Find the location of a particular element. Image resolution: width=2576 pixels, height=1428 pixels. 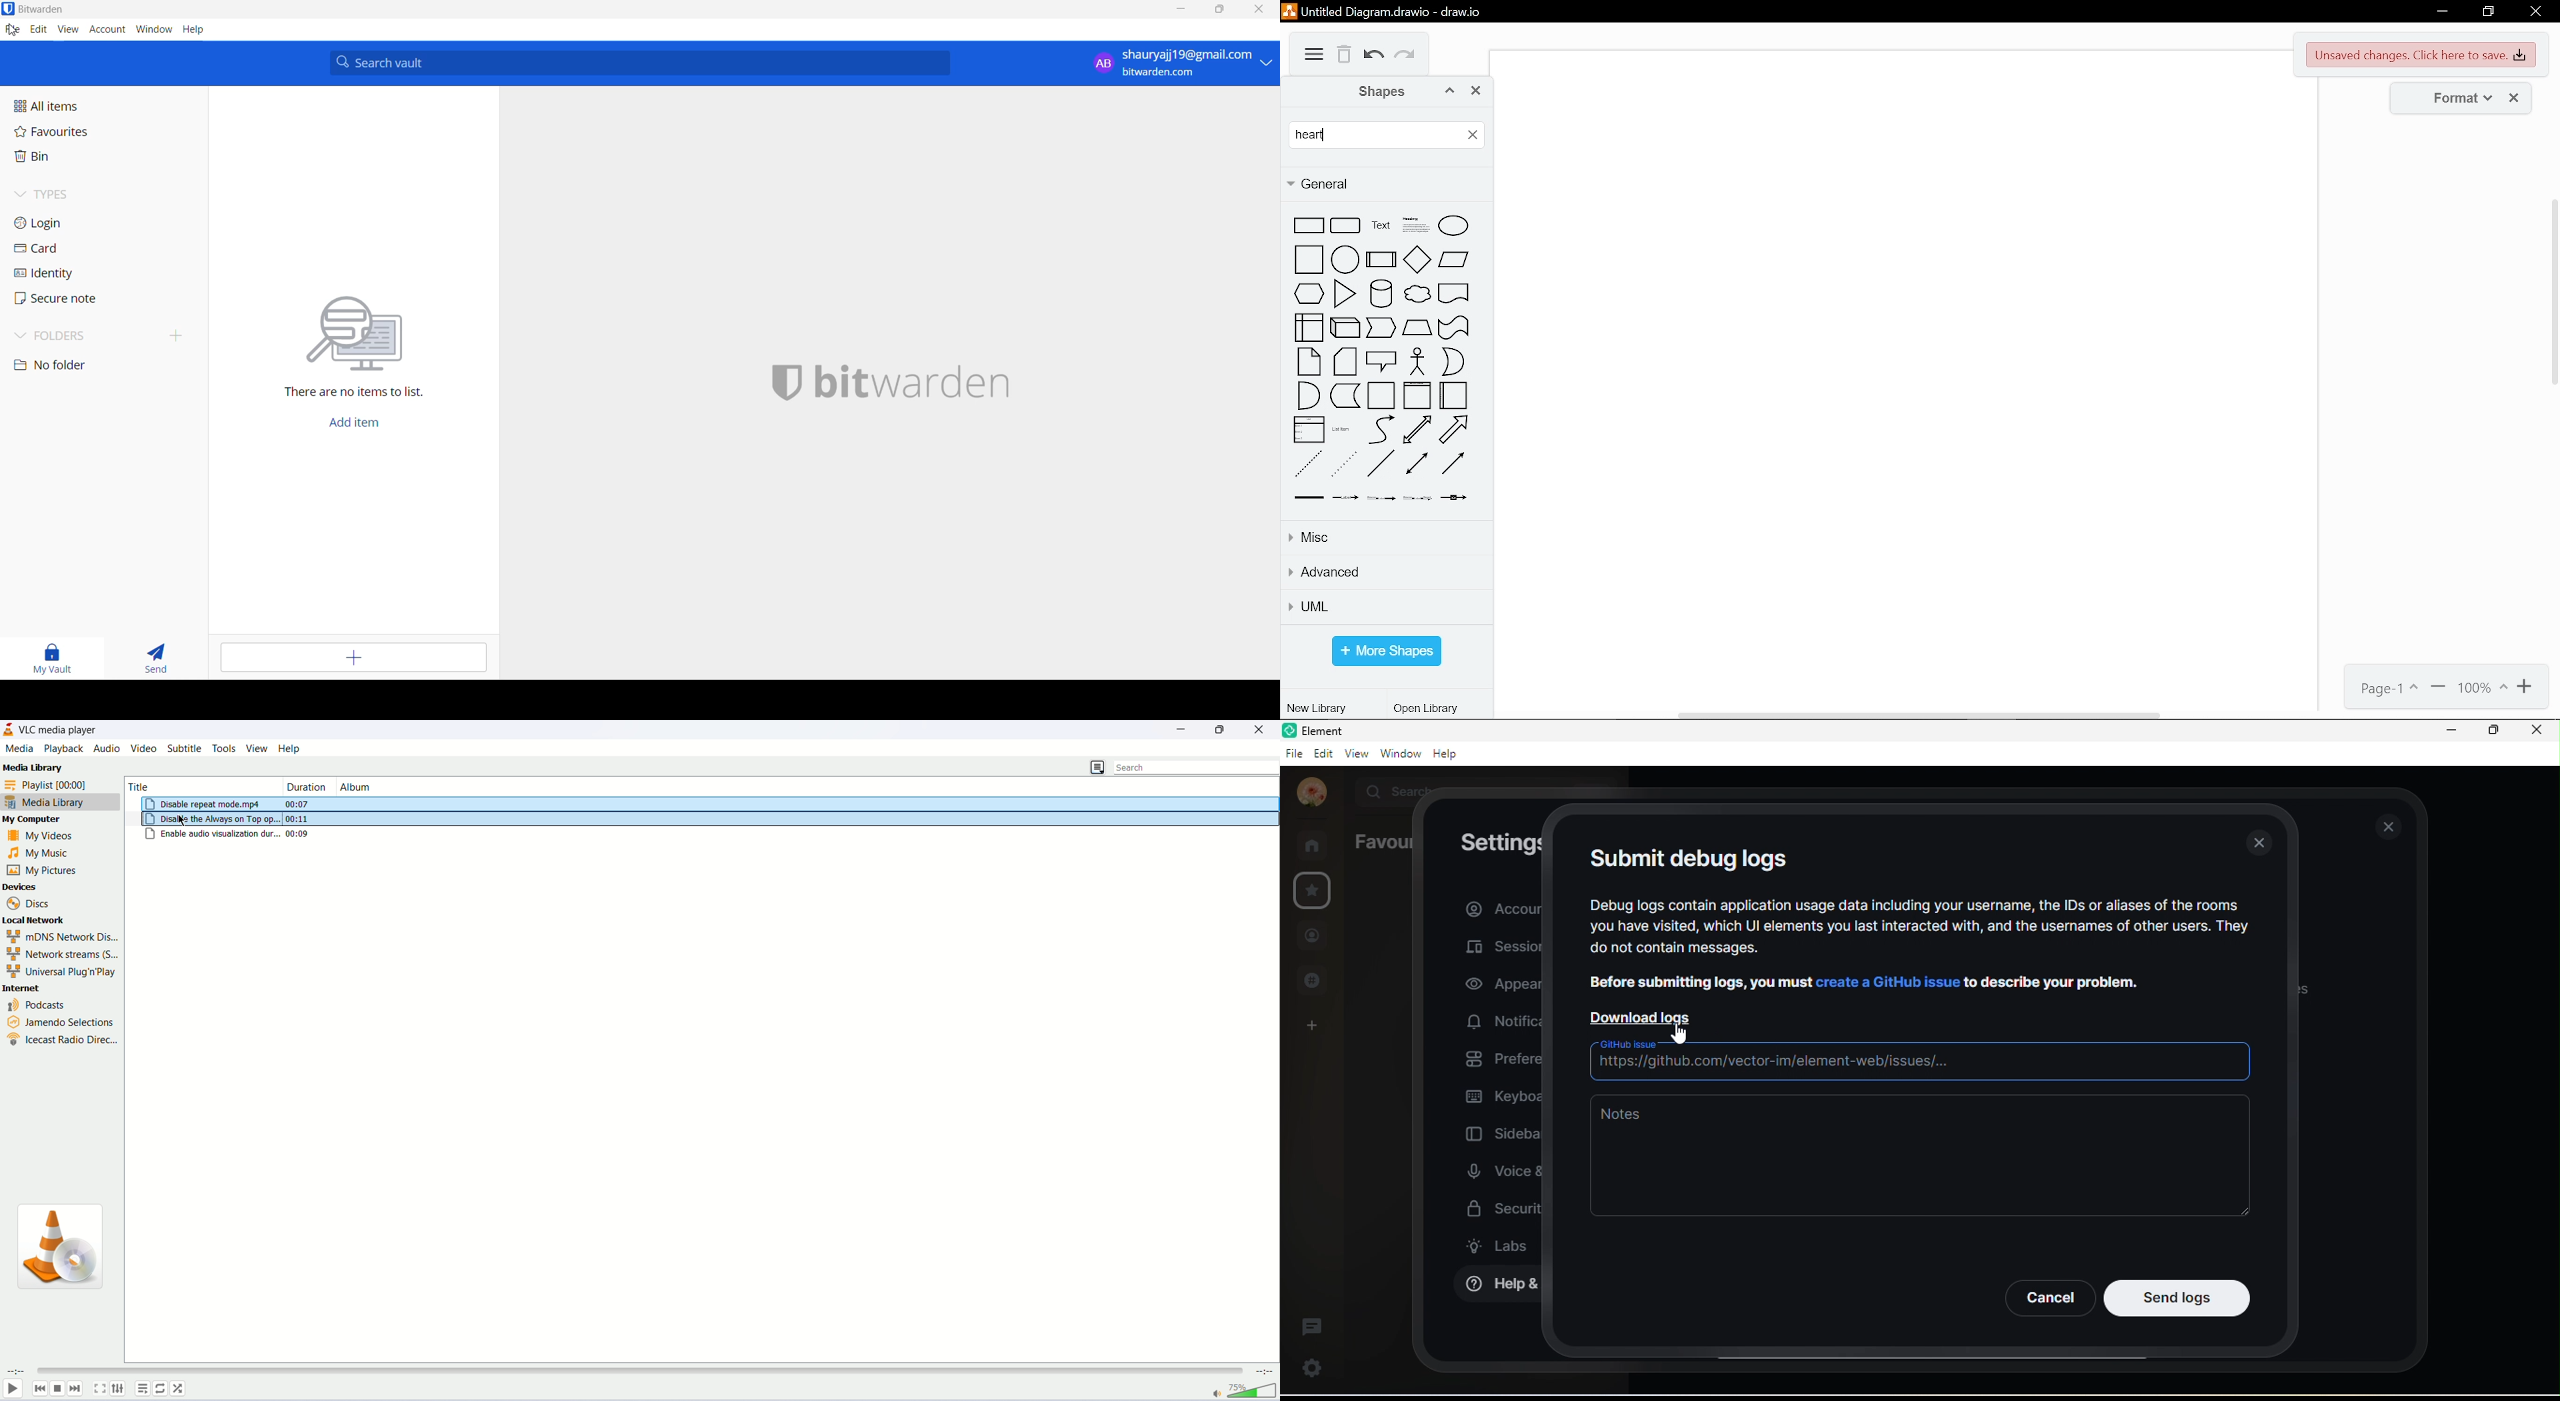

more shapes is located at coordinates (1386, 651).